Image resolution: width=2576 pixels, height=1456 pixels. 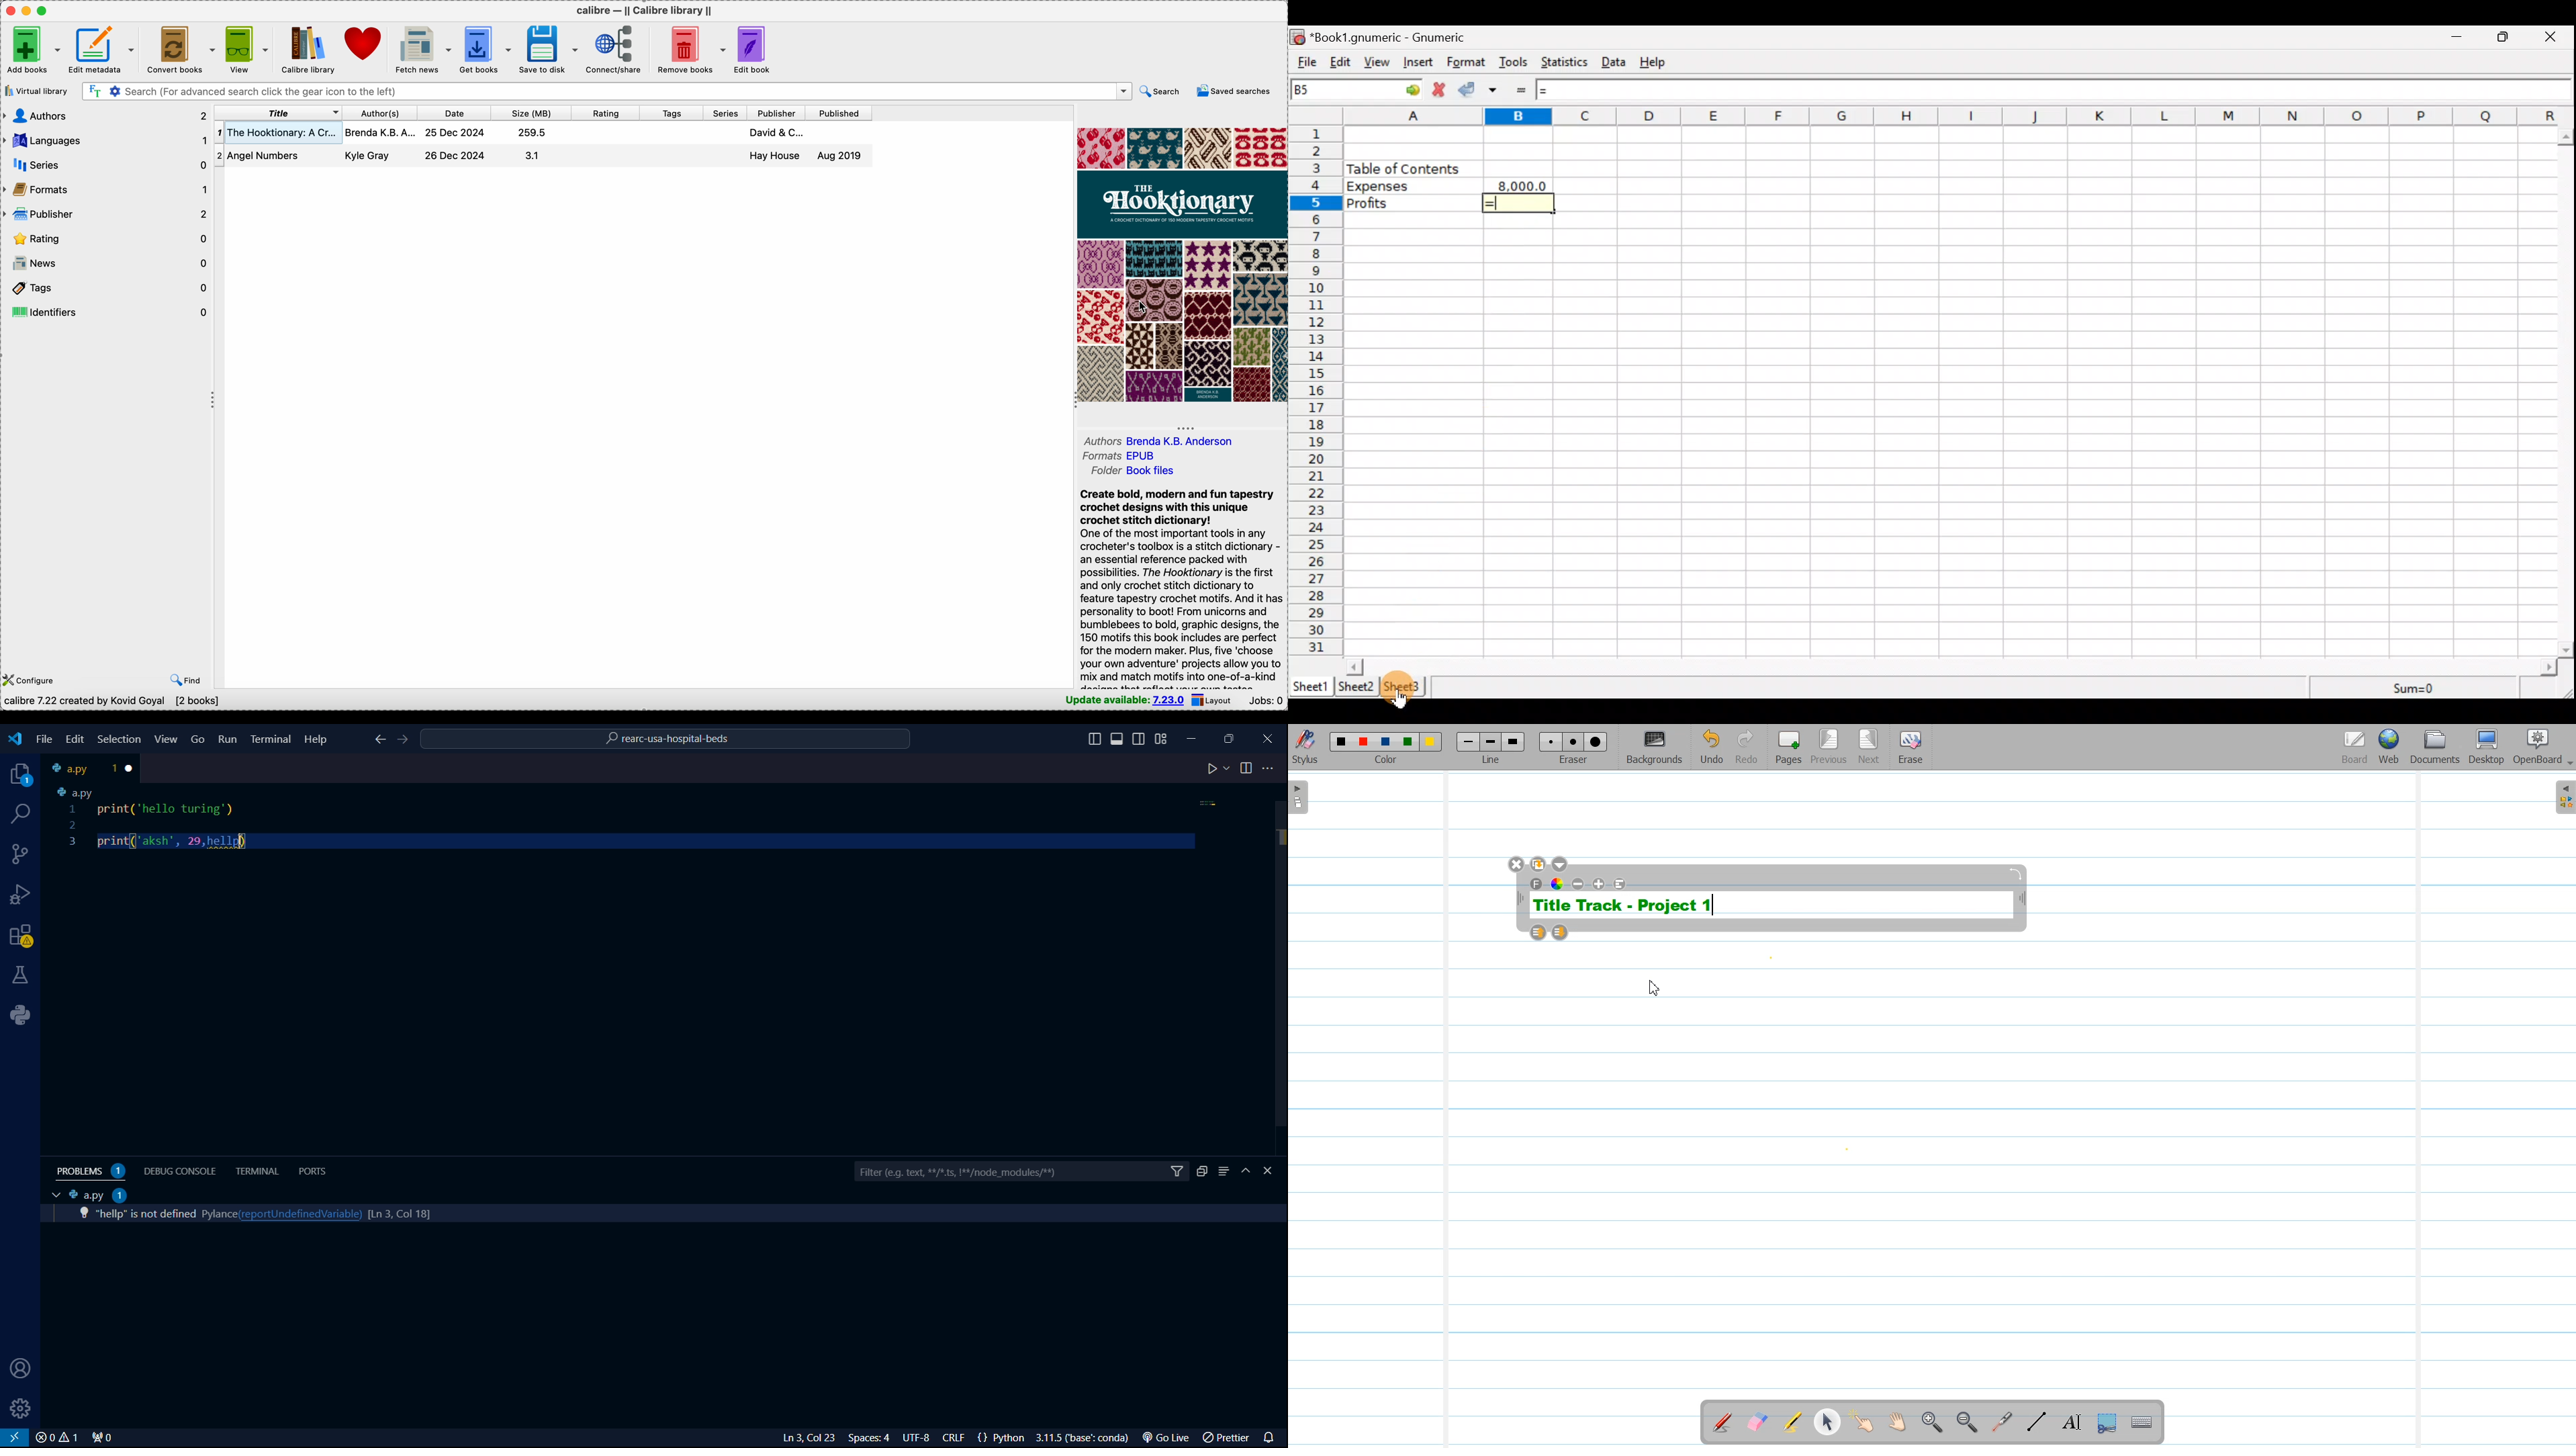 What do you see at coordinates (485, 50) in the screenshot?
I see `get books` at bounding box center [485, 50].